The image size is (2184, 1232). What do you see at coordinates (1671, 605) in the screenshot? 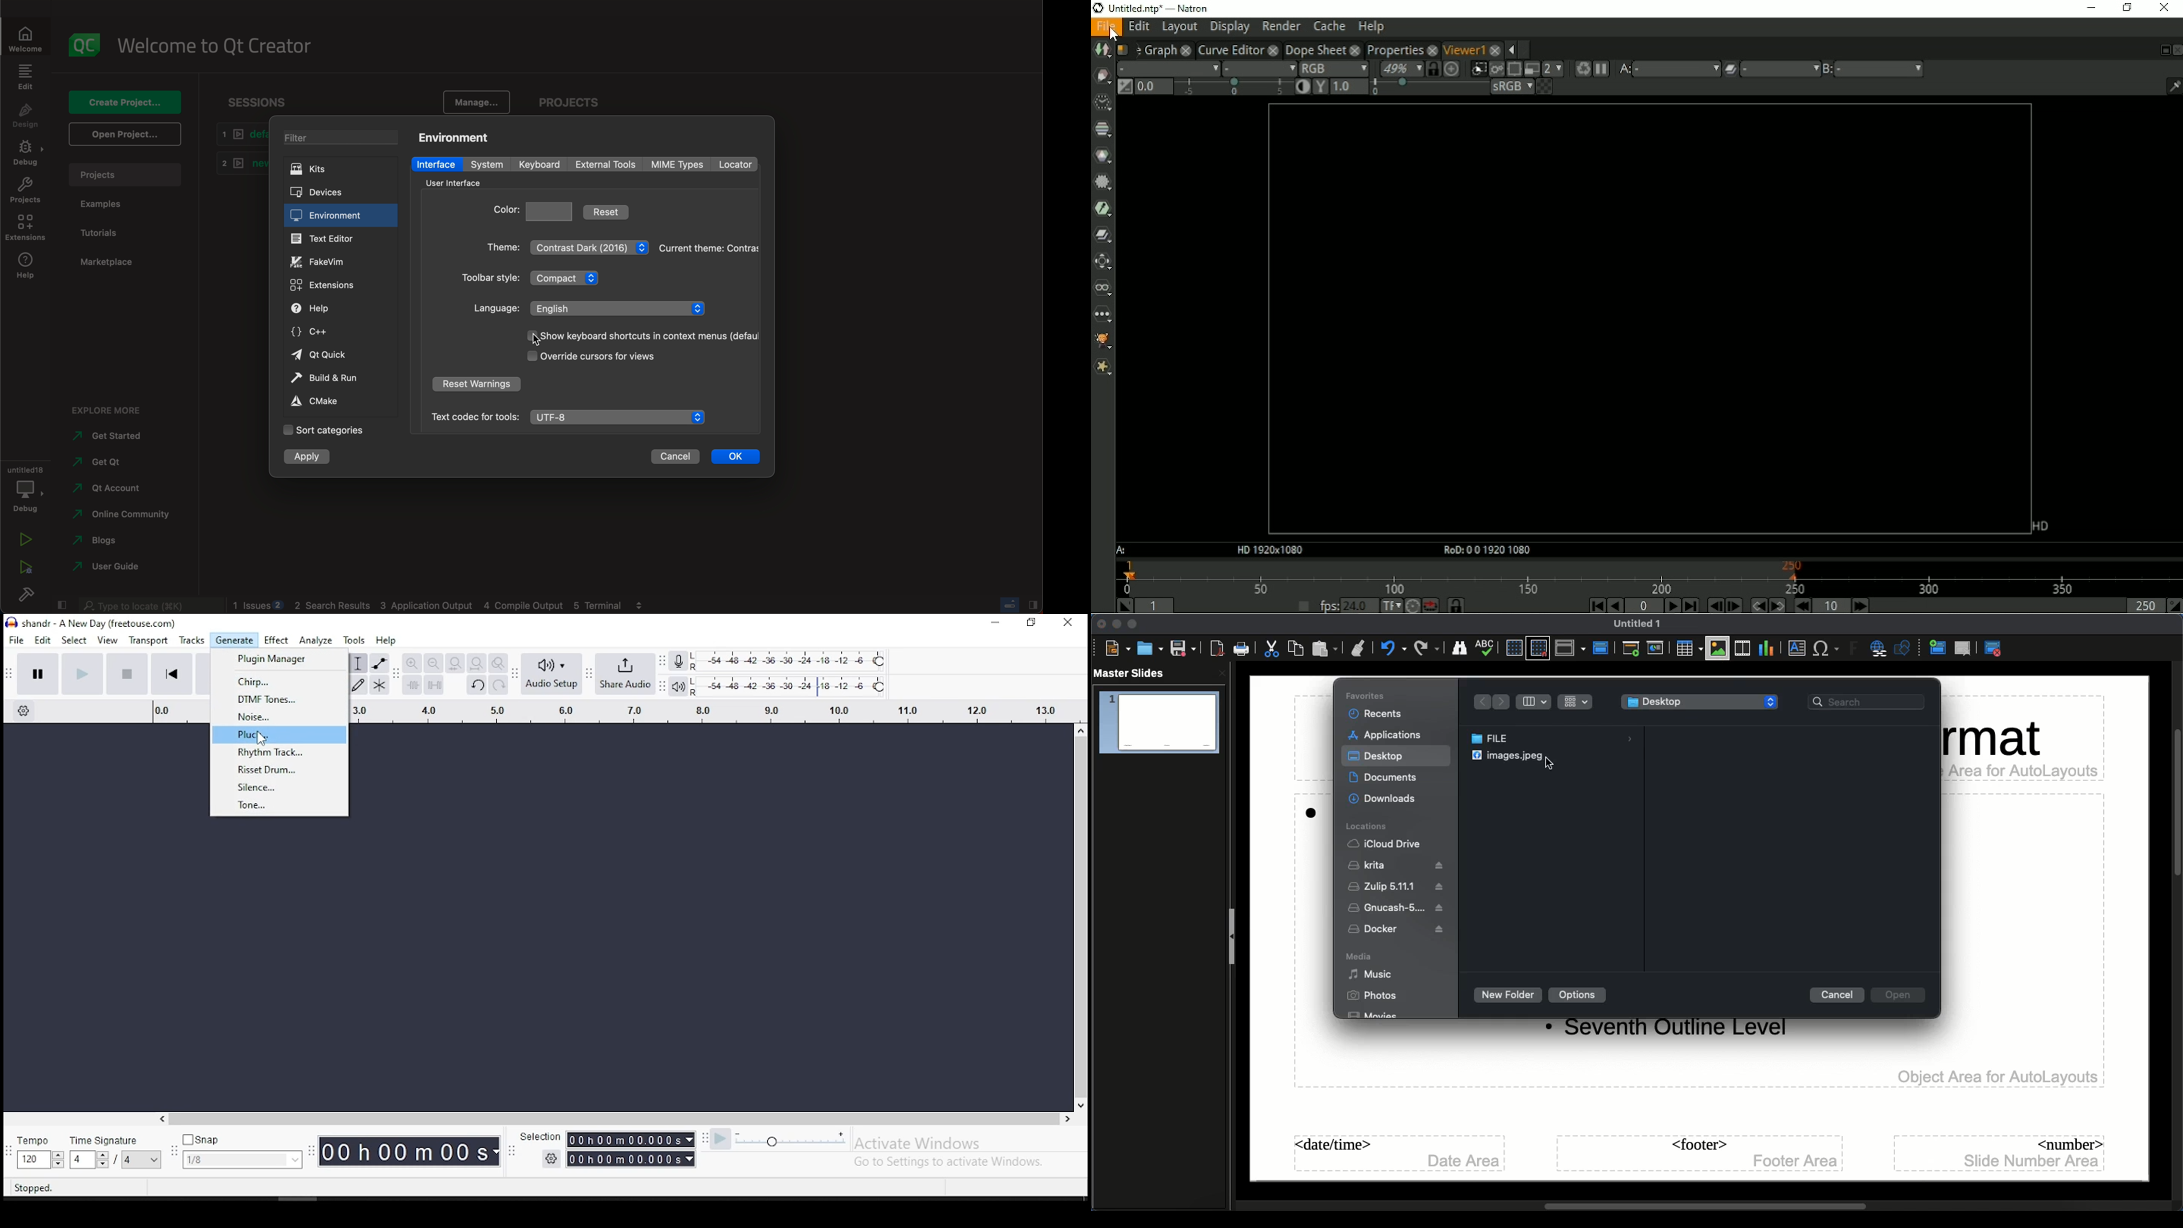
I see `Play forward` at bounding box center [1671, 605].